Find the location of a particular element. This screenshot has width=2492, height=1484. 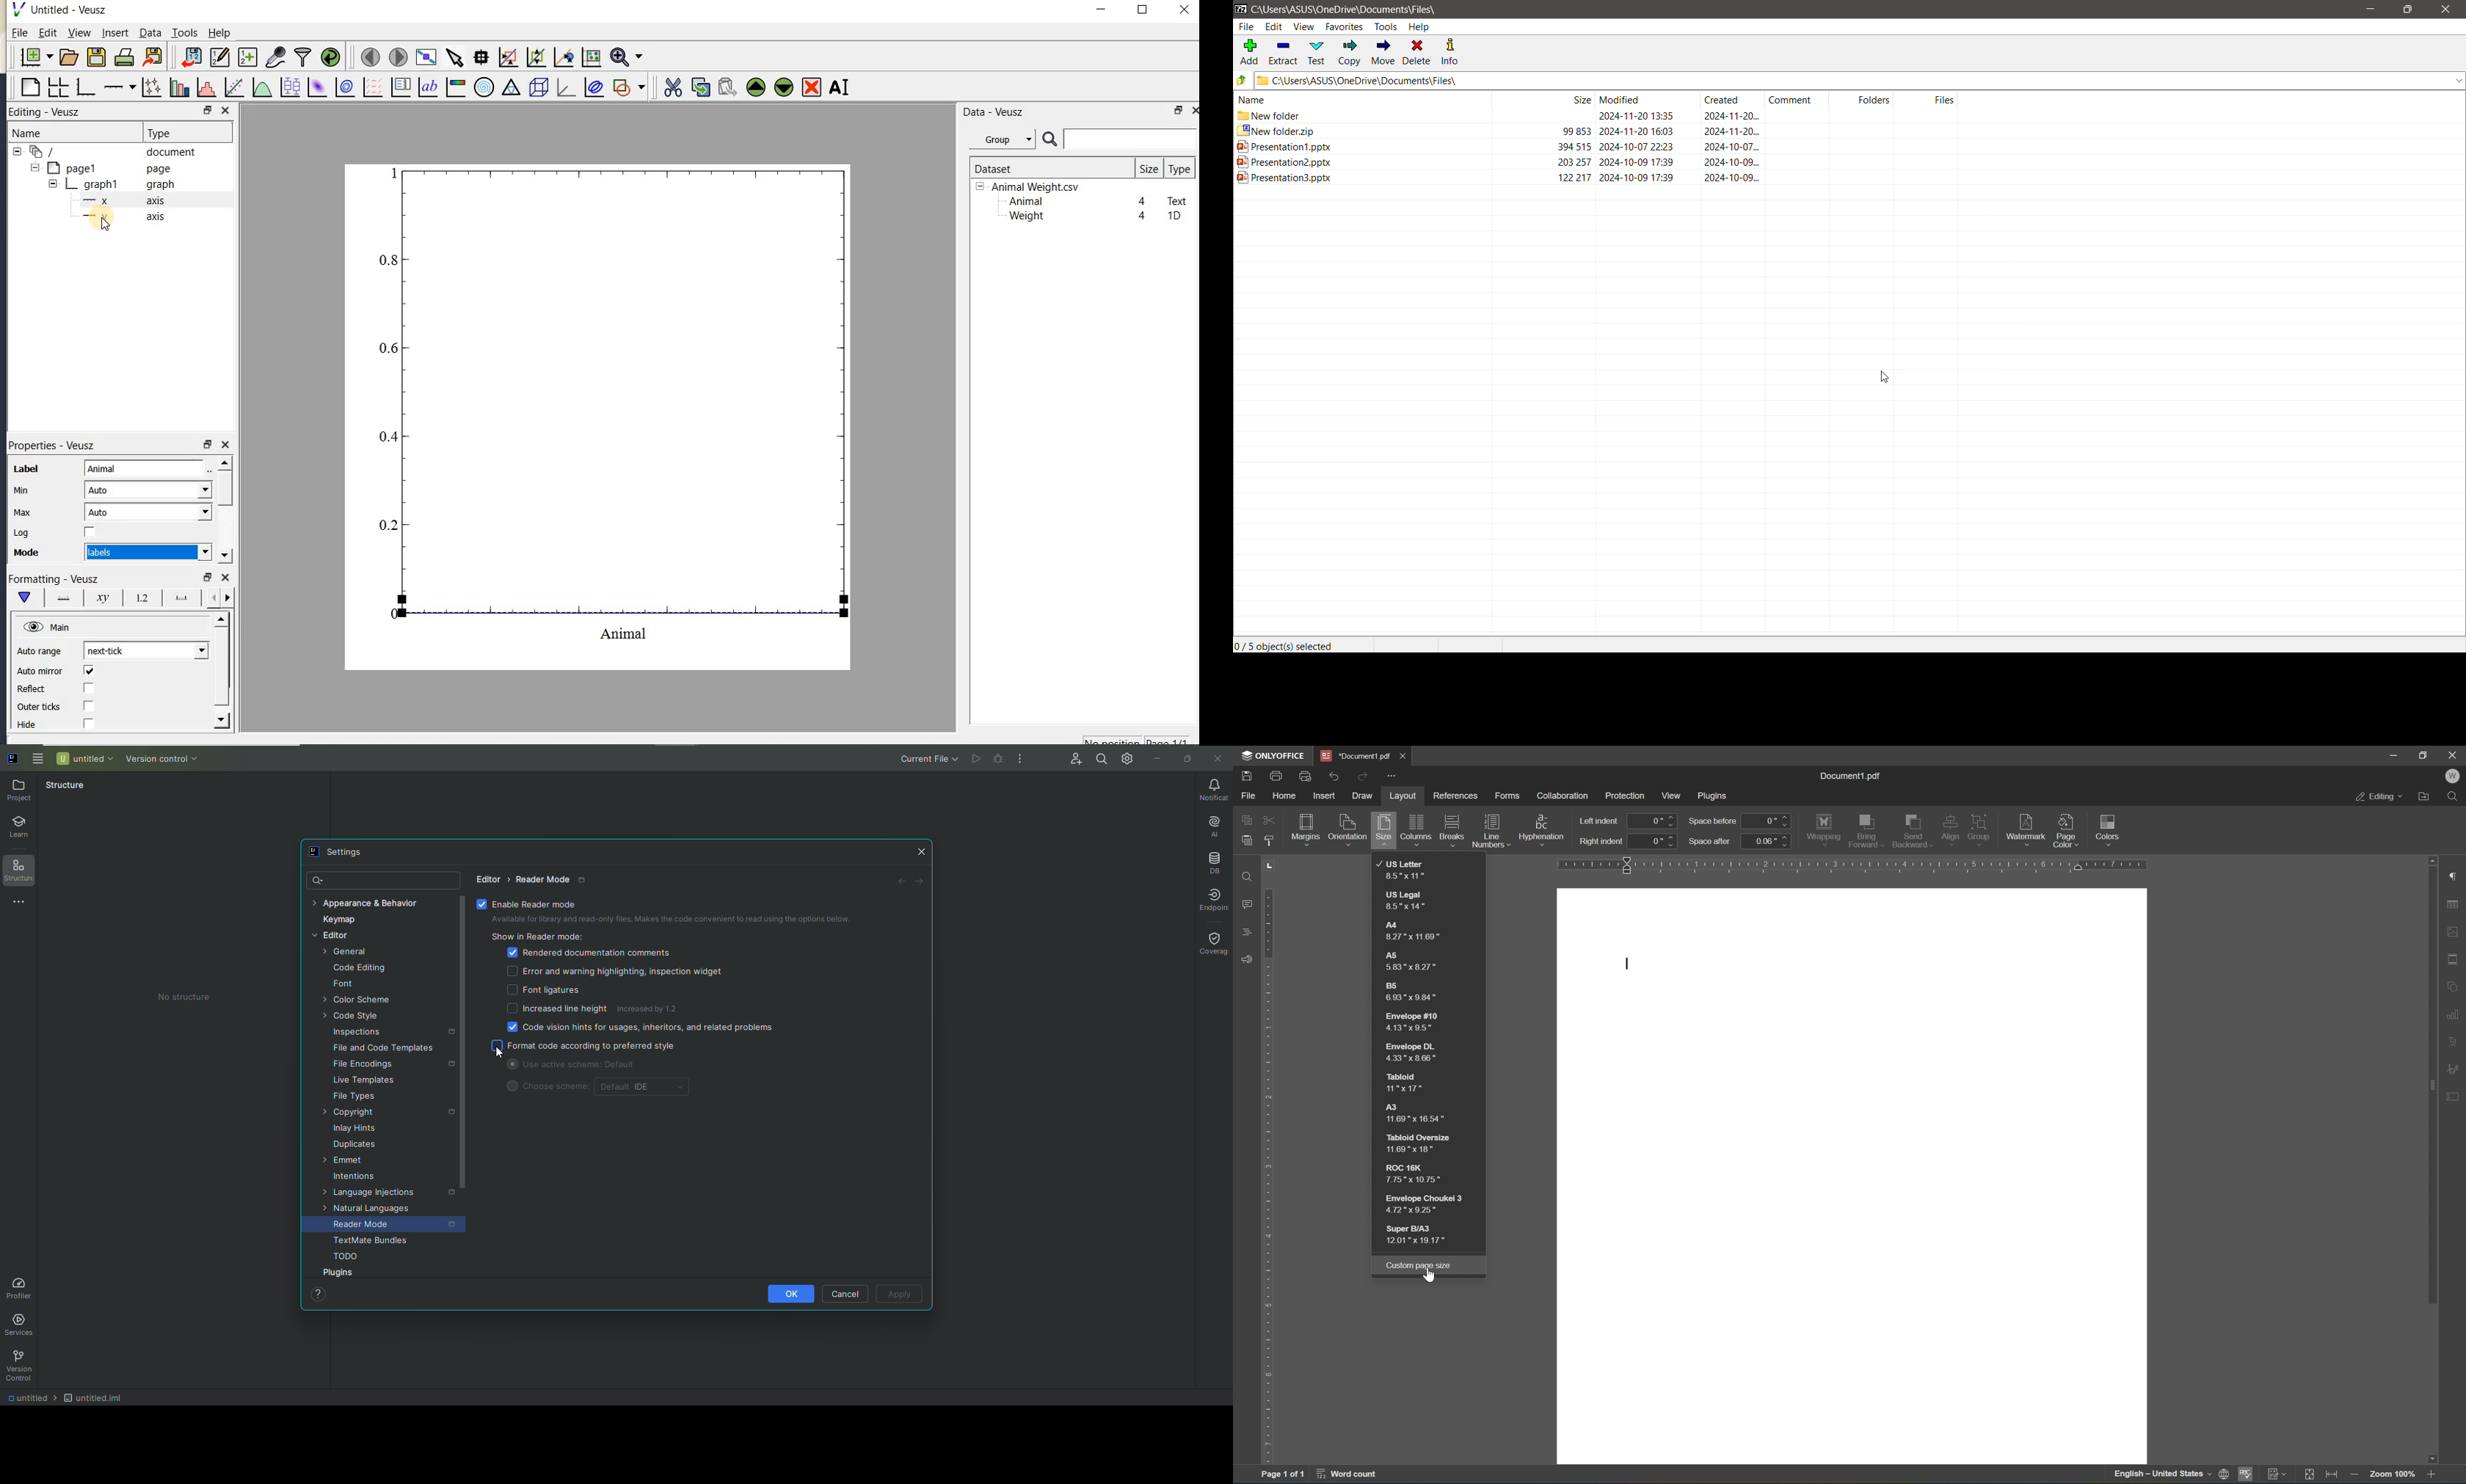

Minimize is located at coordinates (1158, 759).